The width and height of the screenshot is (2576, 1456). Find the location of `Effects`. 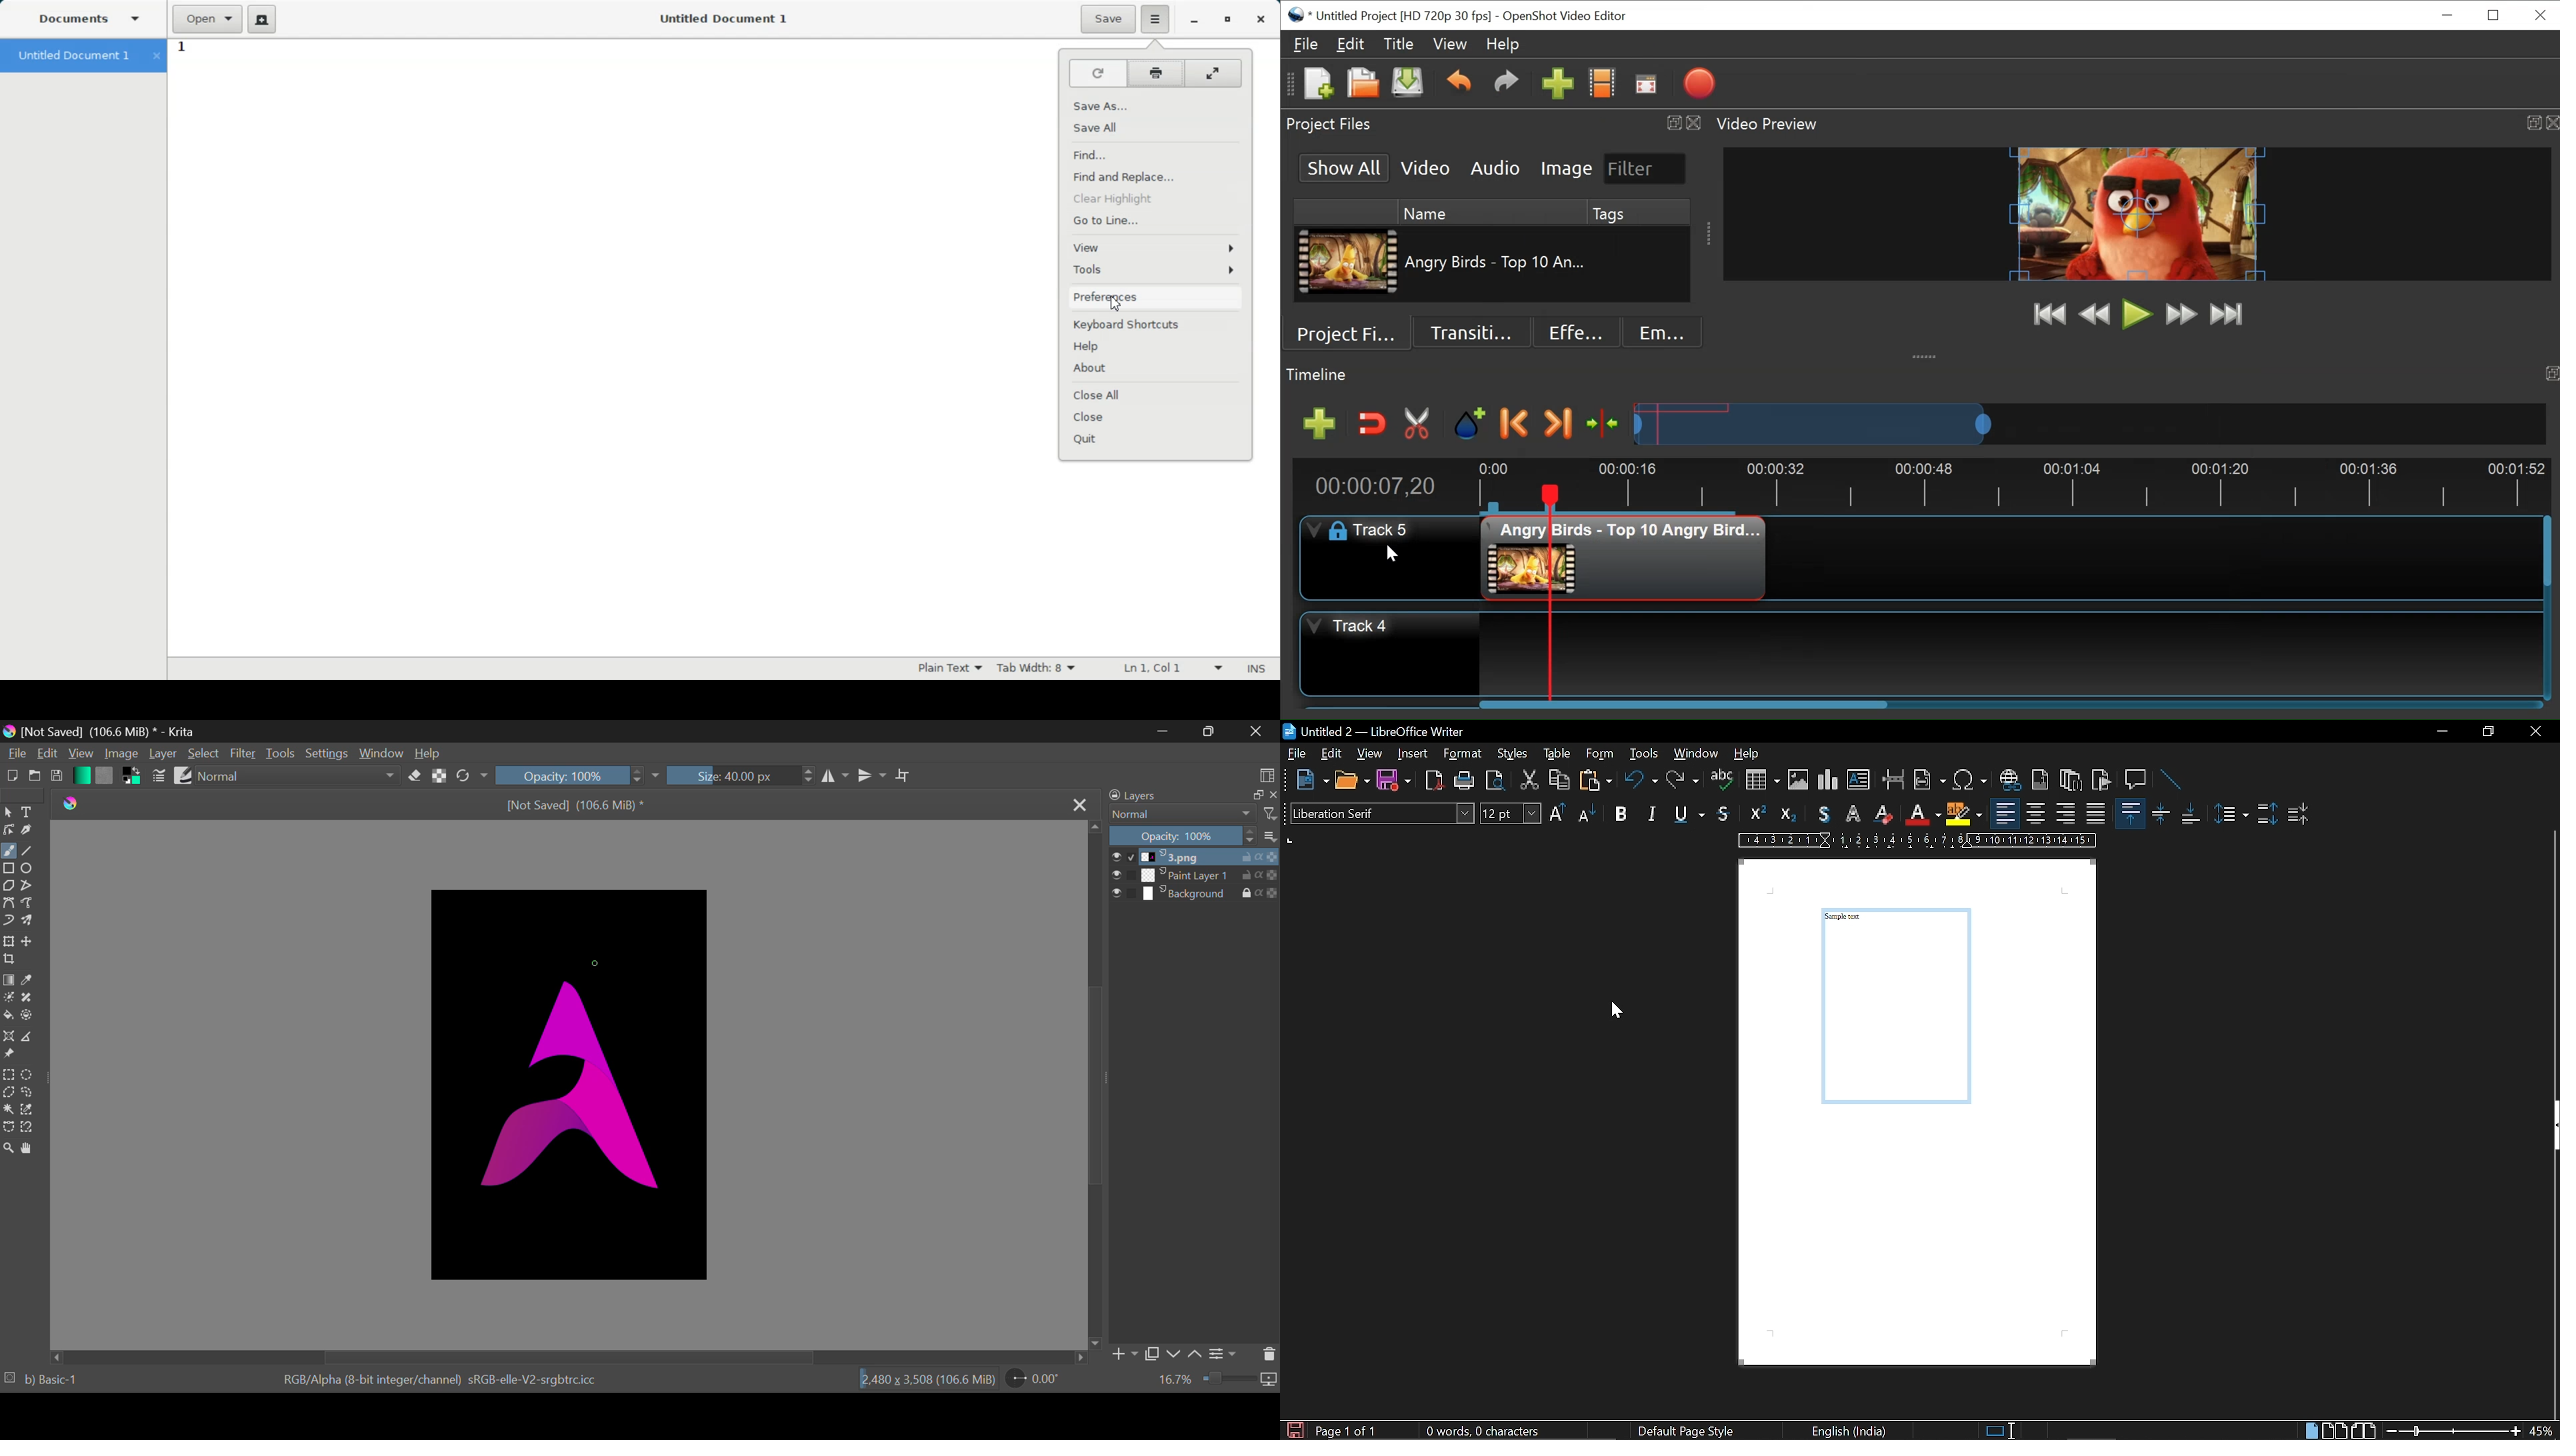

Effects is located at coordinates (1575, 332).